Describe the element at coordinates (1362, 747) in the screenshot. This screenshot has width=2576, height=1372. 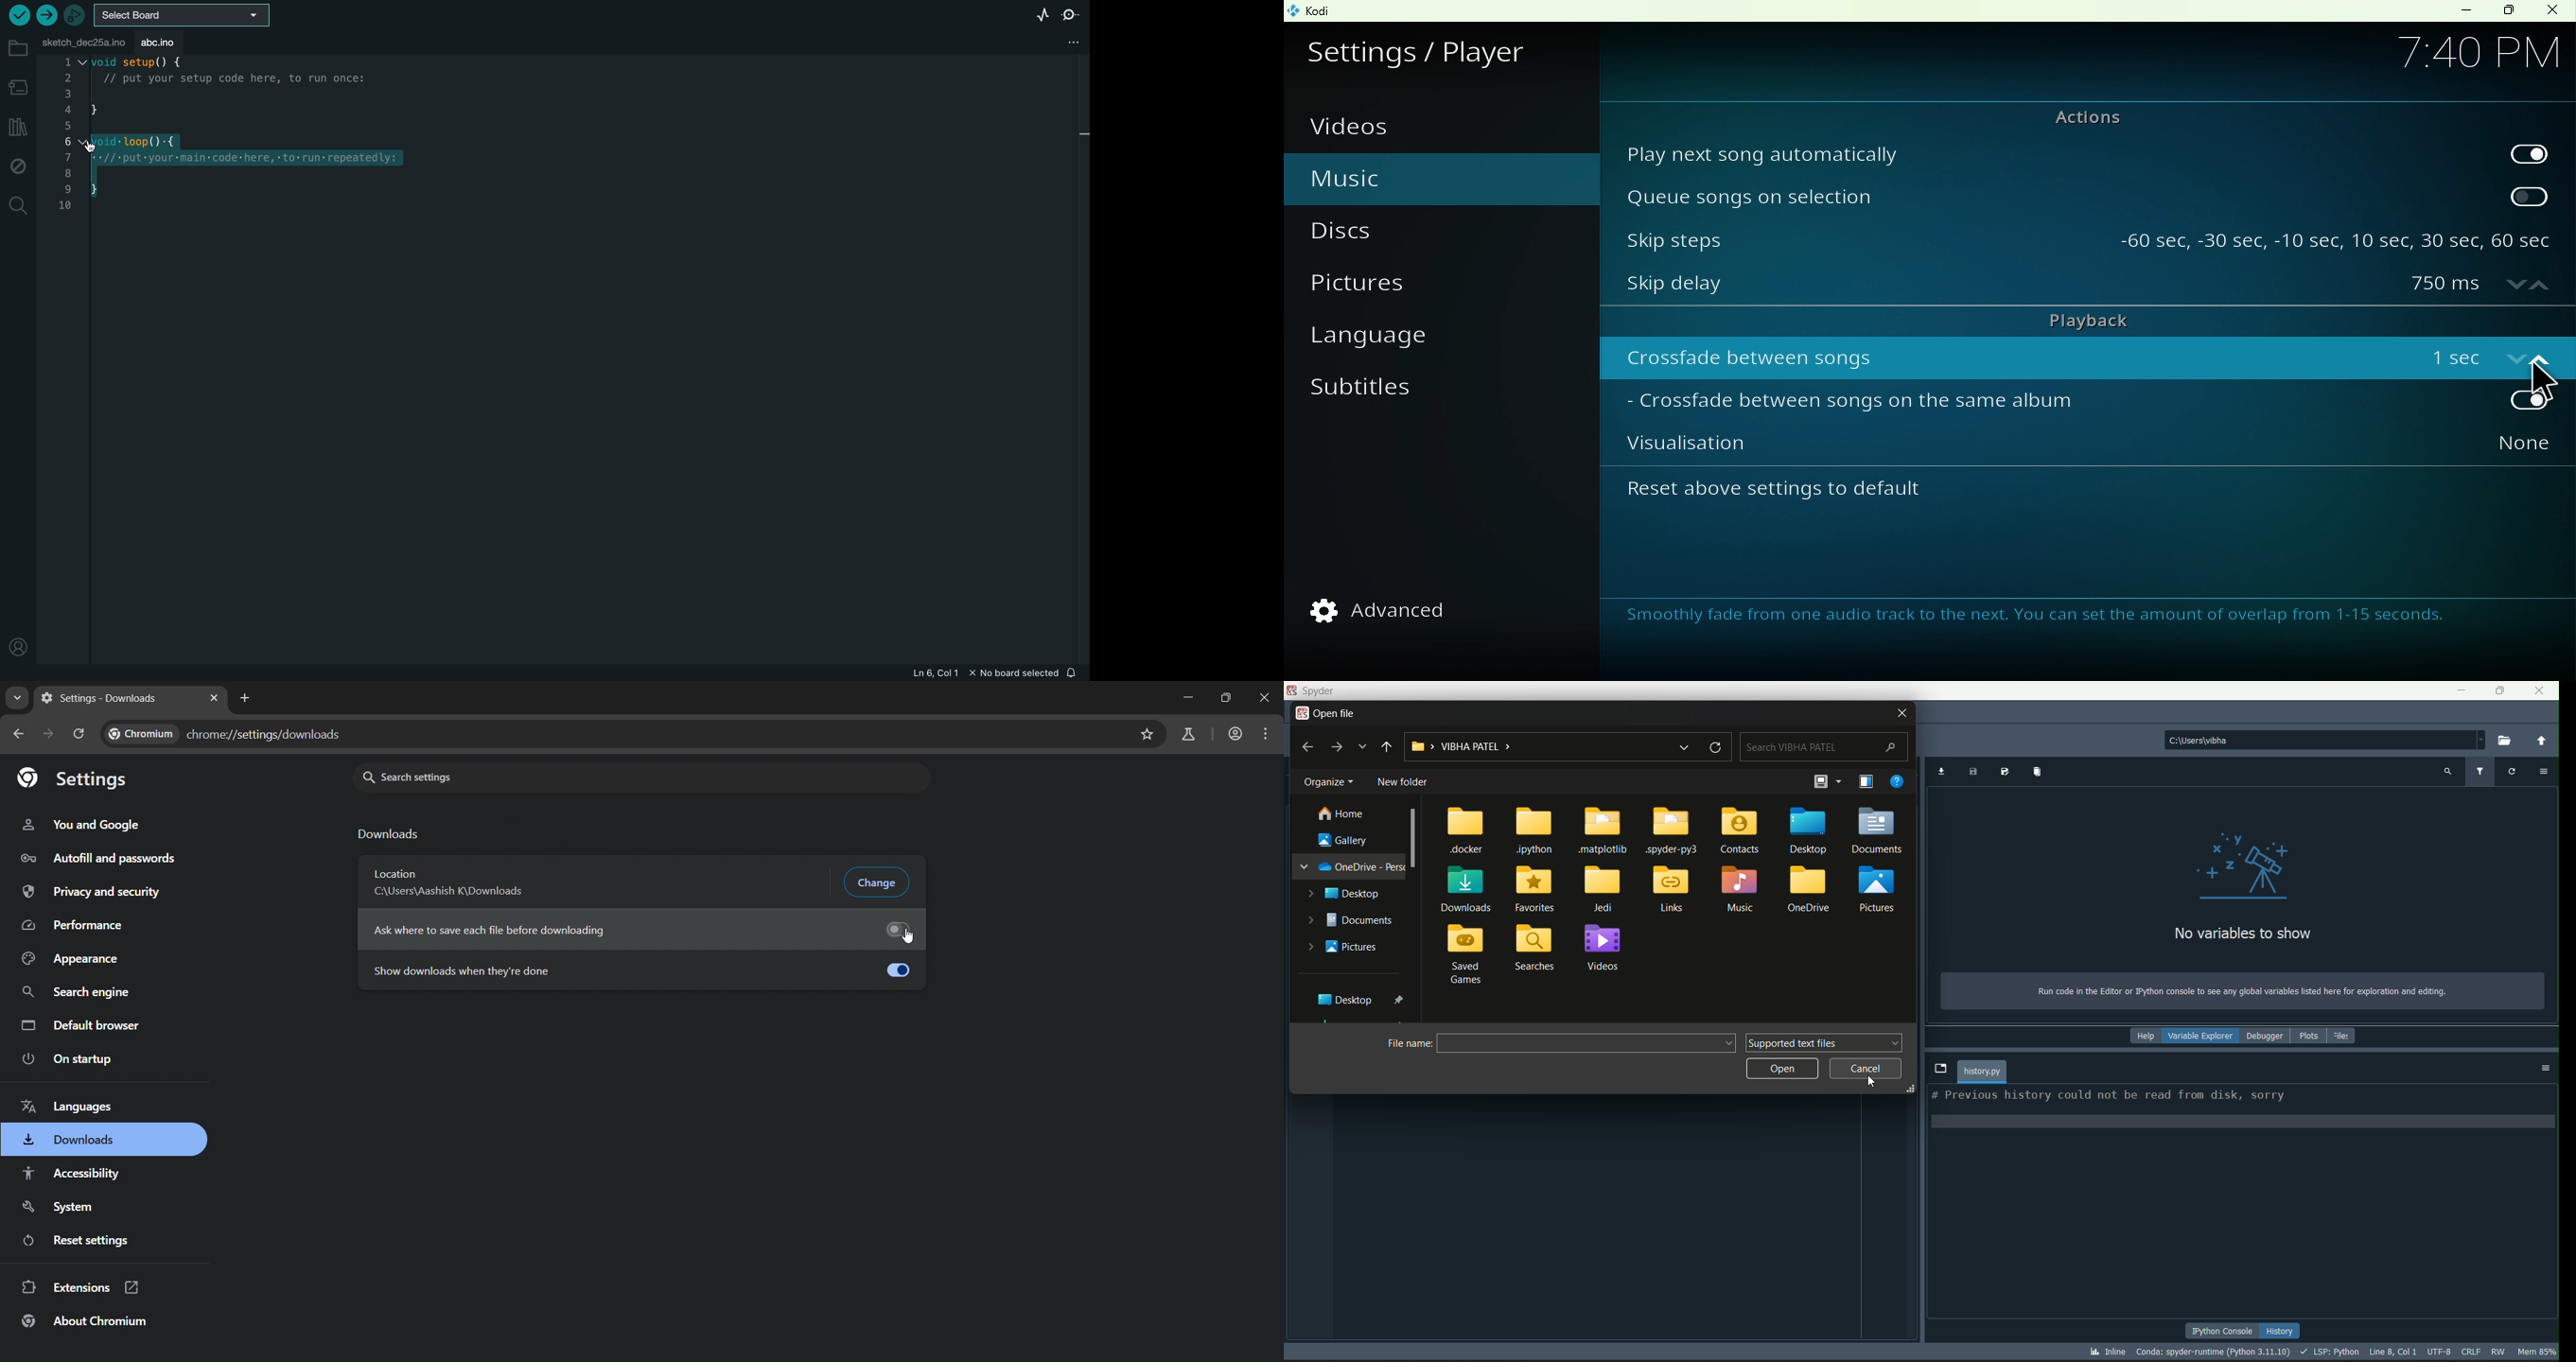
I see `recent` at that location.